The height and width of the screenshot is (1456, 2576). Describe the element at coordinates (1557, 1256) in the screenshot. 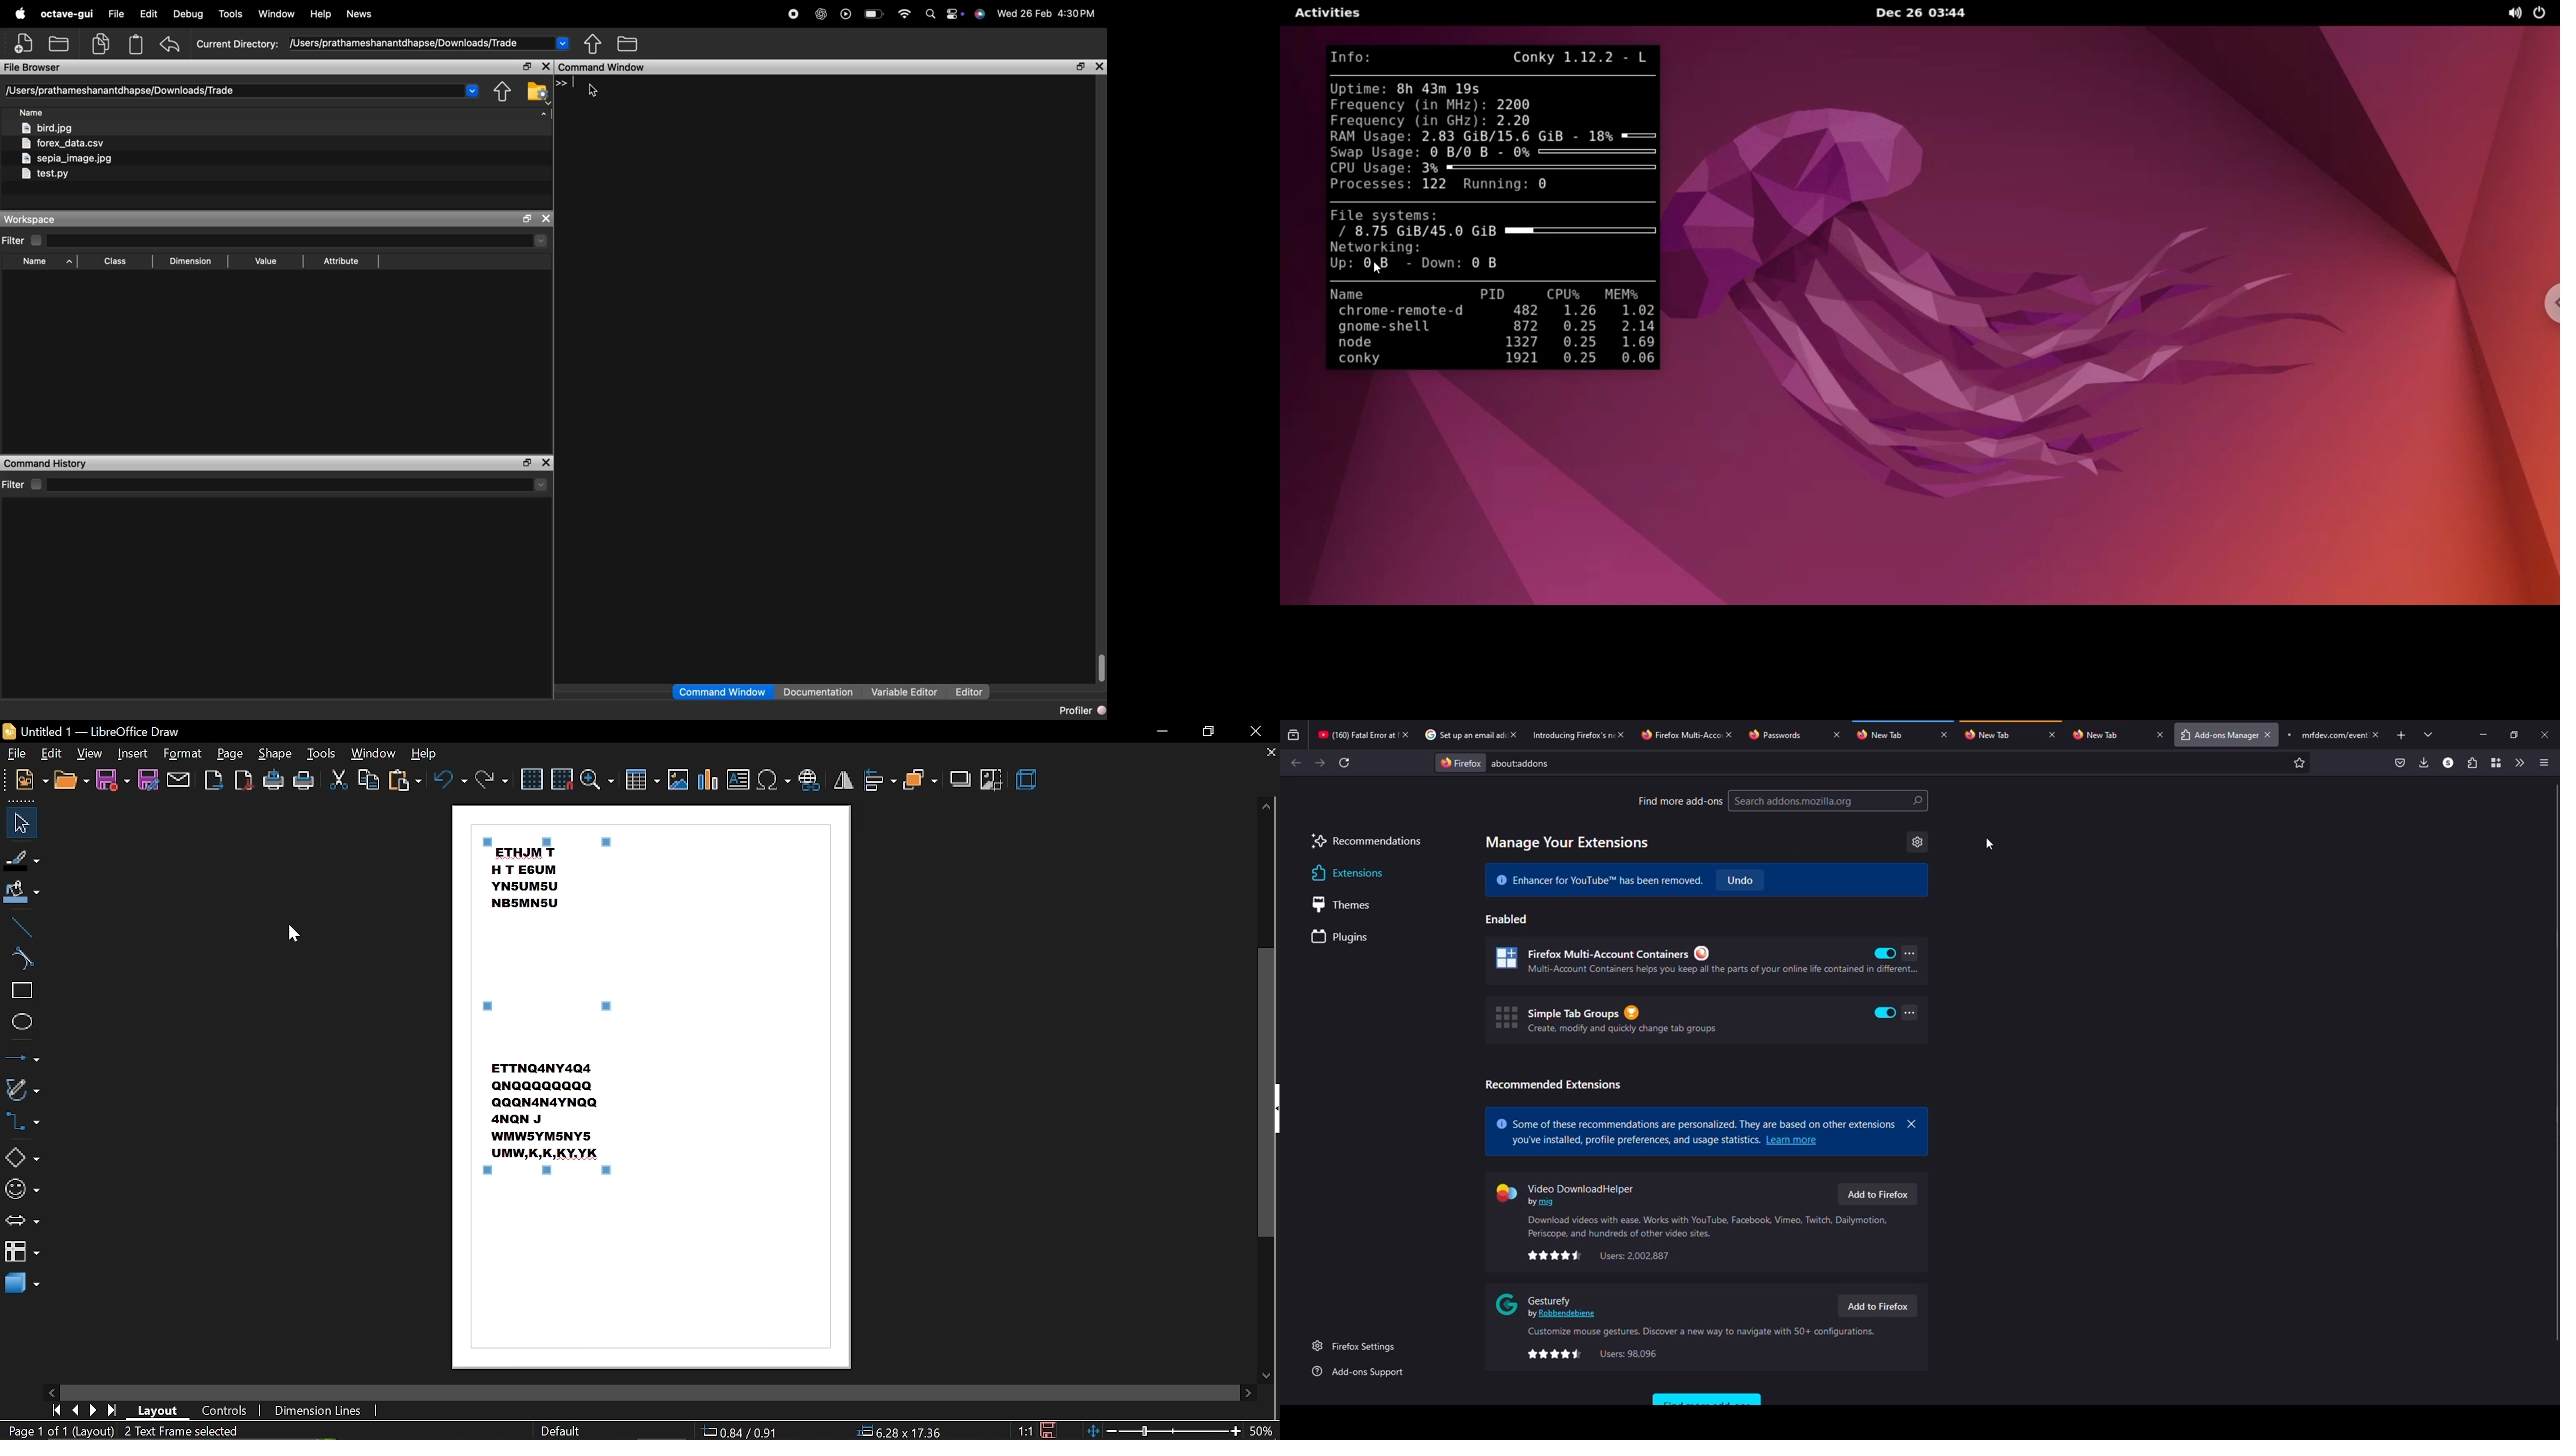

I see `Star rating` at that location.